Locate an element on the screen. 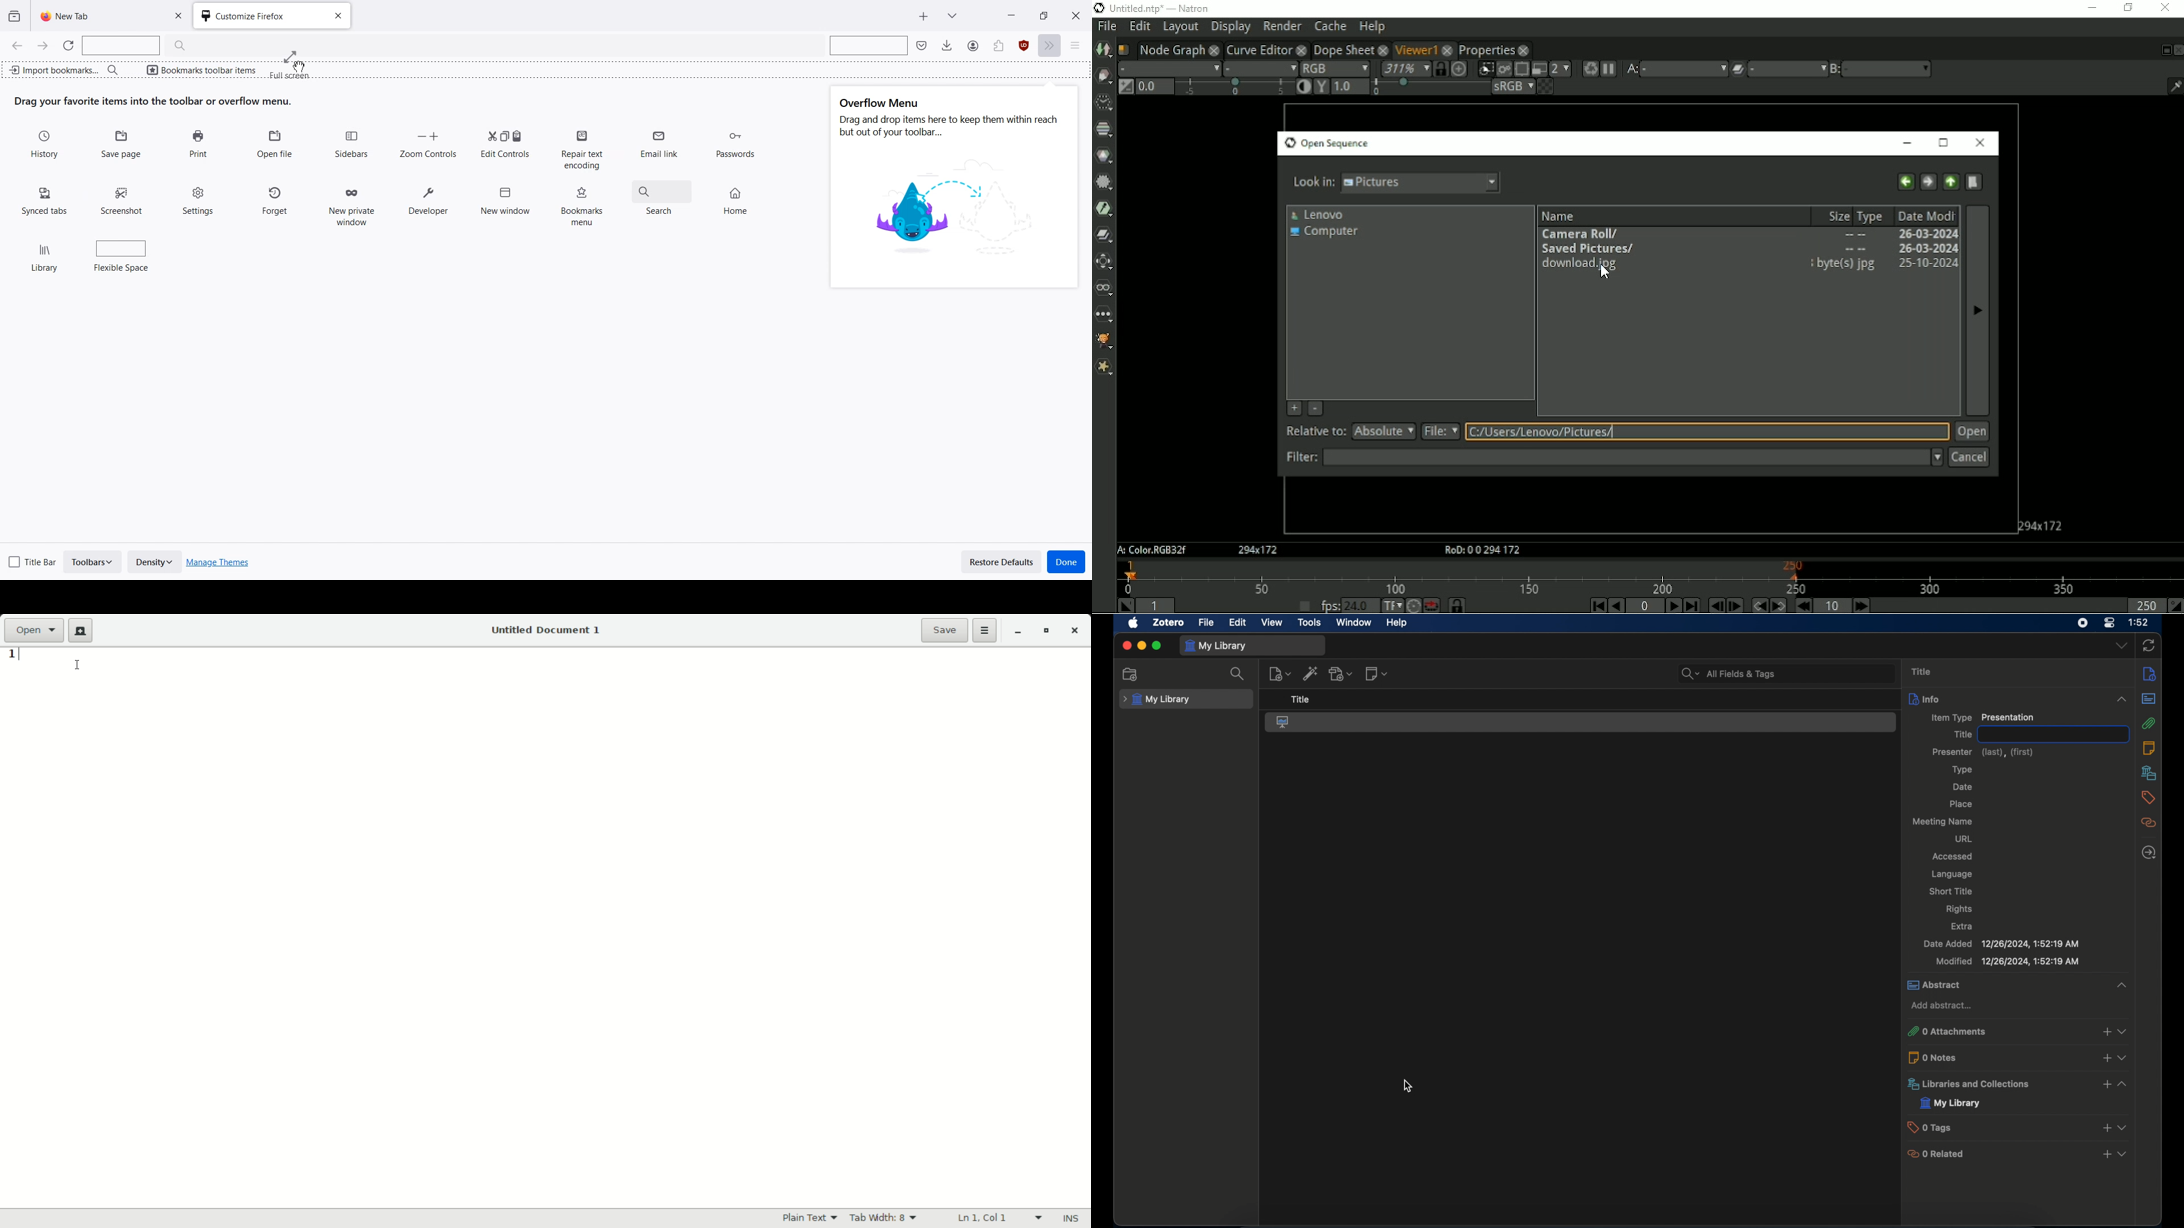 Image resolution: width=2184 pixels, height=1232 pixels. New Tab is located at coordinates (924, 16).